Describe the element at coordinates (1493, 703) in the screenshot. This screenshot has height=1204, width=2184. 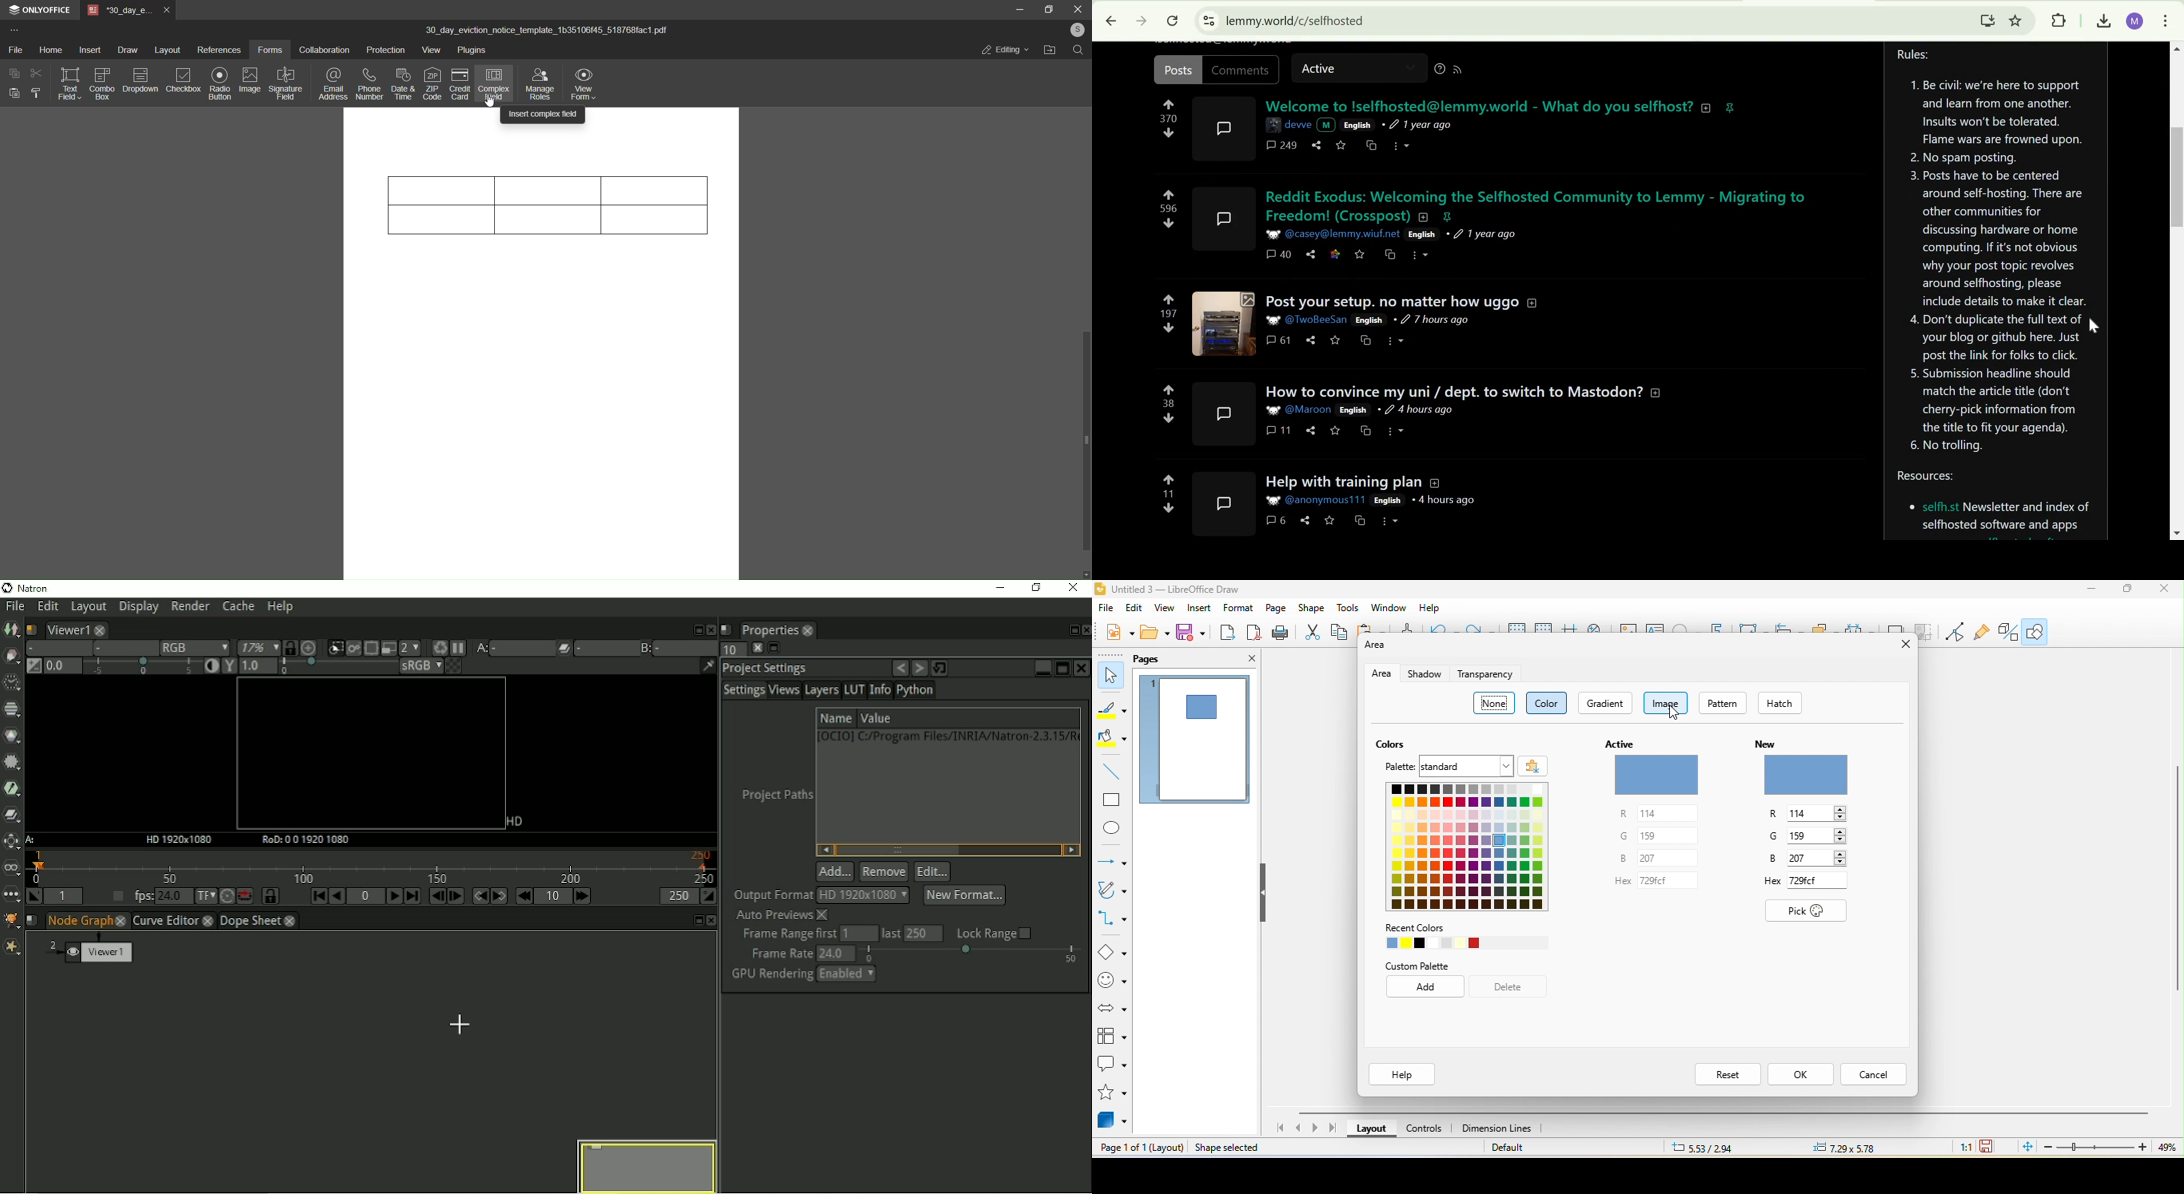
I see `none` at that location.